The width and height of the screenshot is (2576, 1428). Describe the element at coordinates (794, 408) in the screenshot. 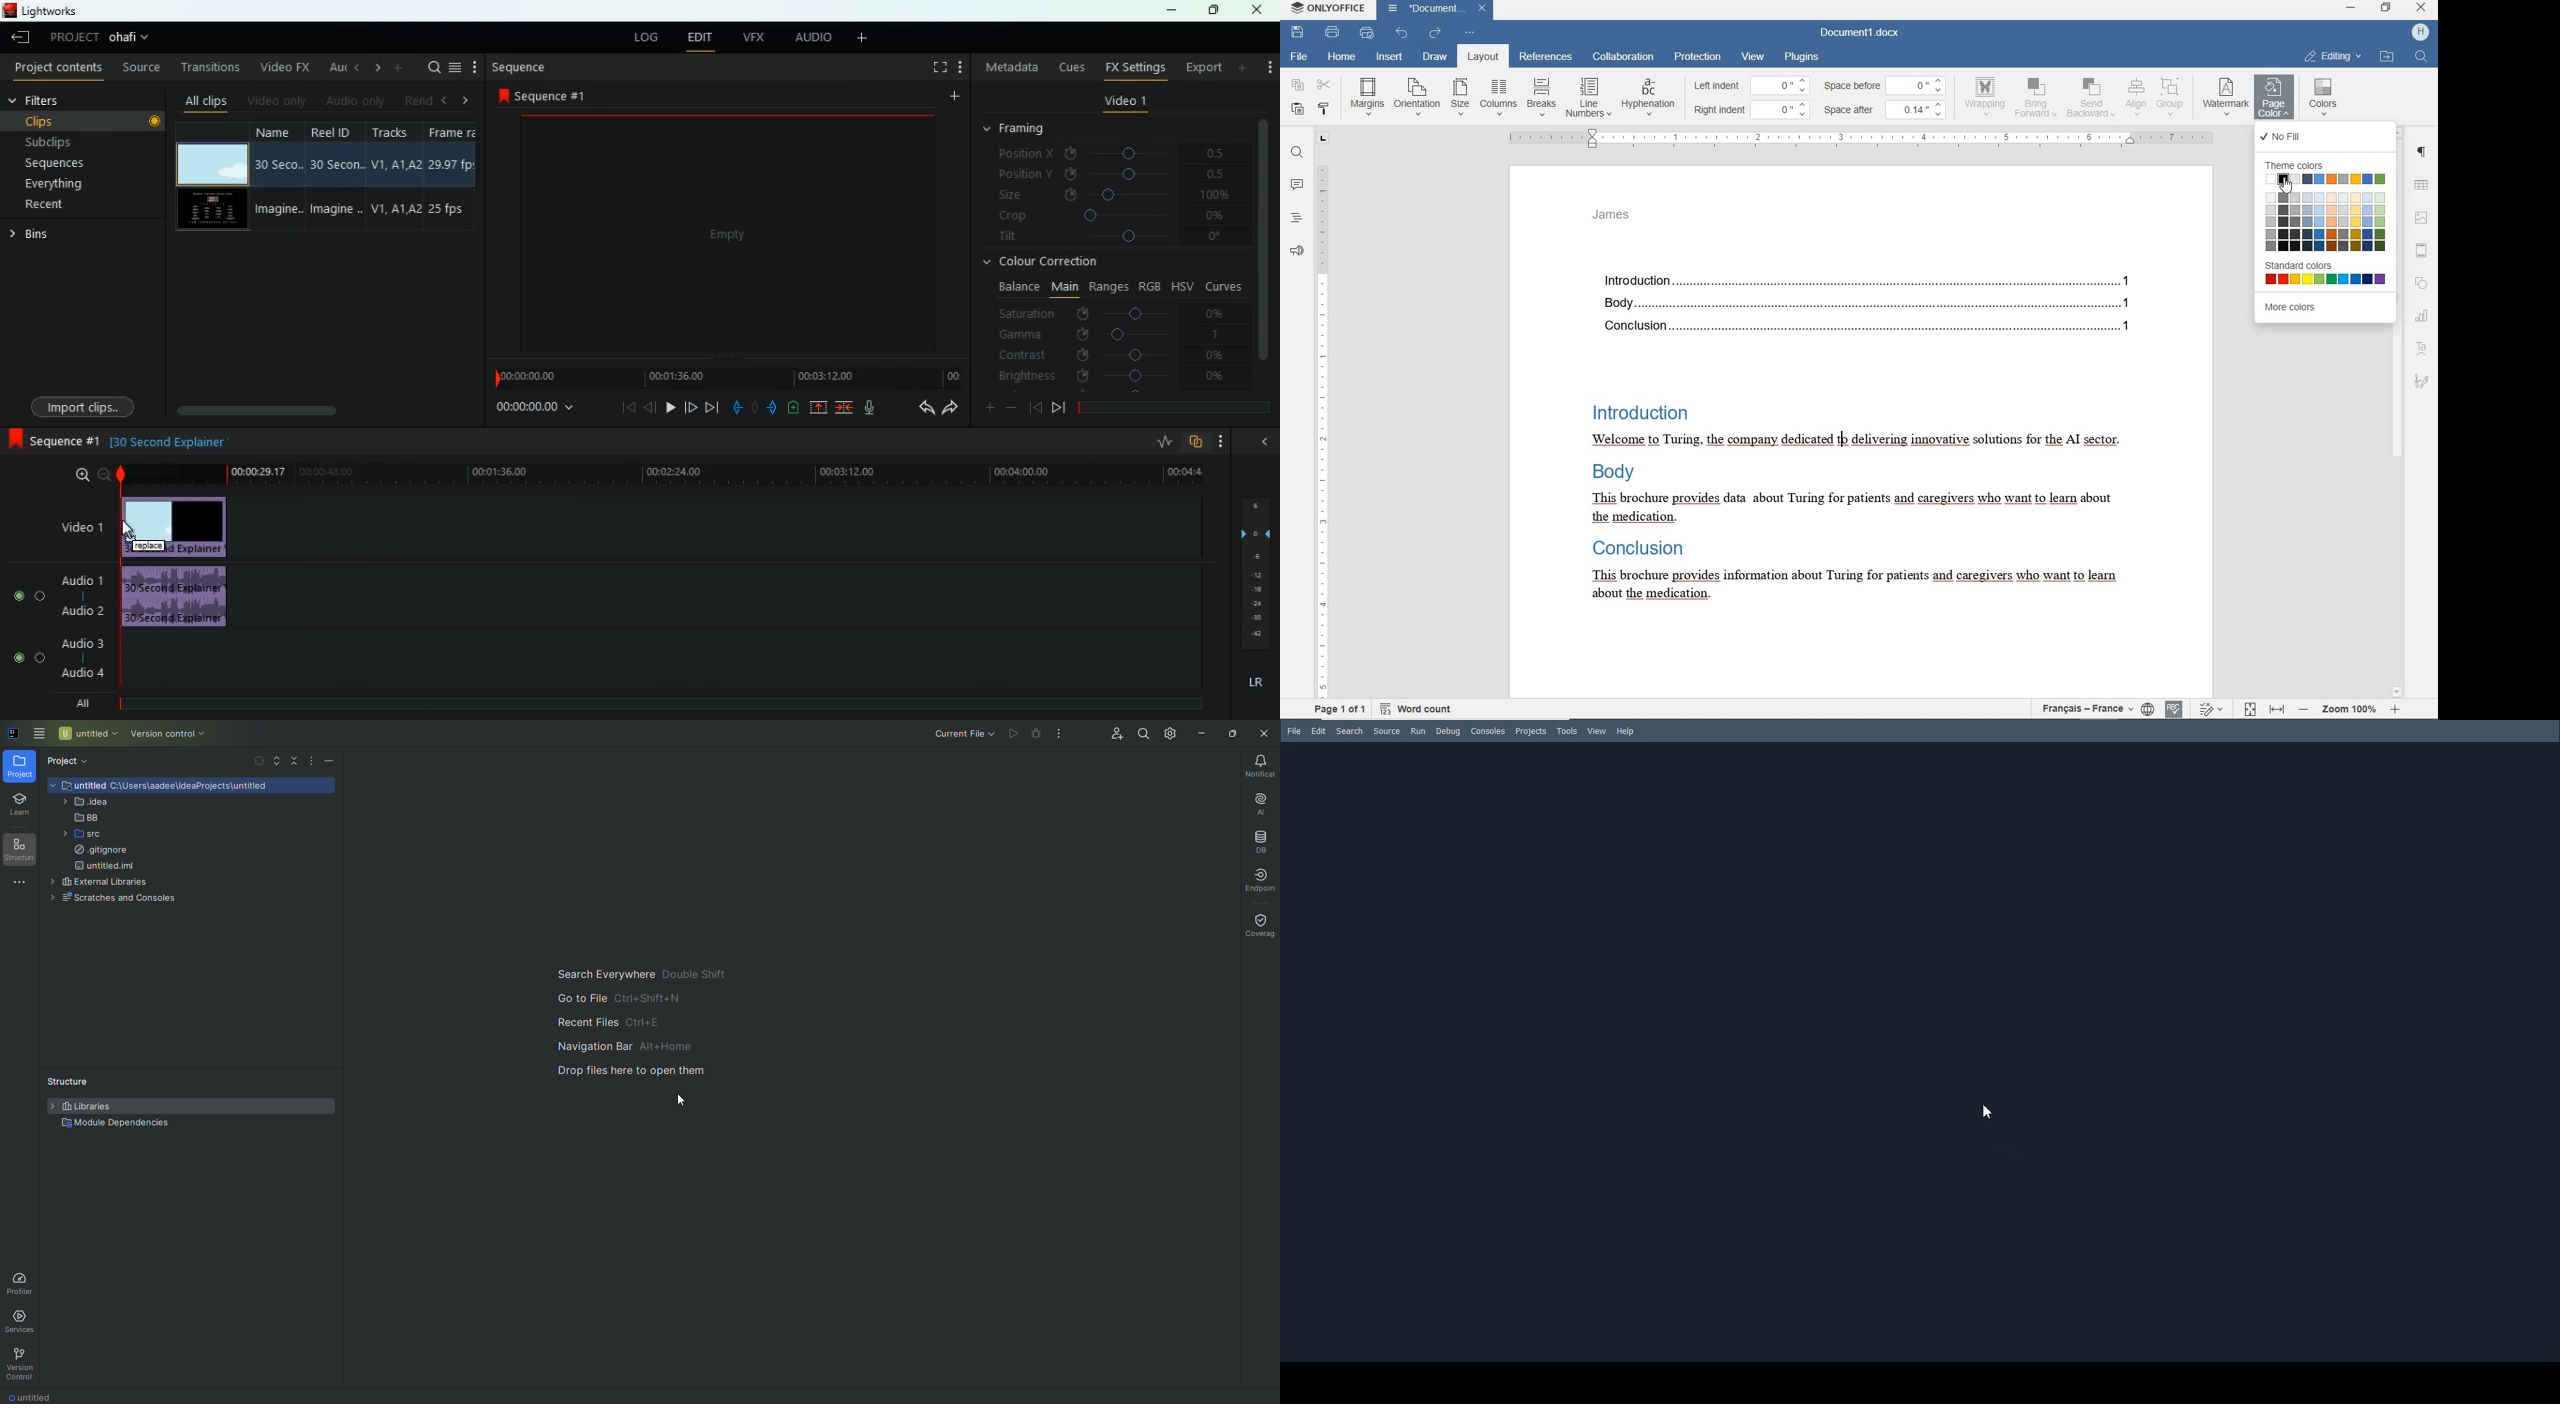

I see `charge` at that location.